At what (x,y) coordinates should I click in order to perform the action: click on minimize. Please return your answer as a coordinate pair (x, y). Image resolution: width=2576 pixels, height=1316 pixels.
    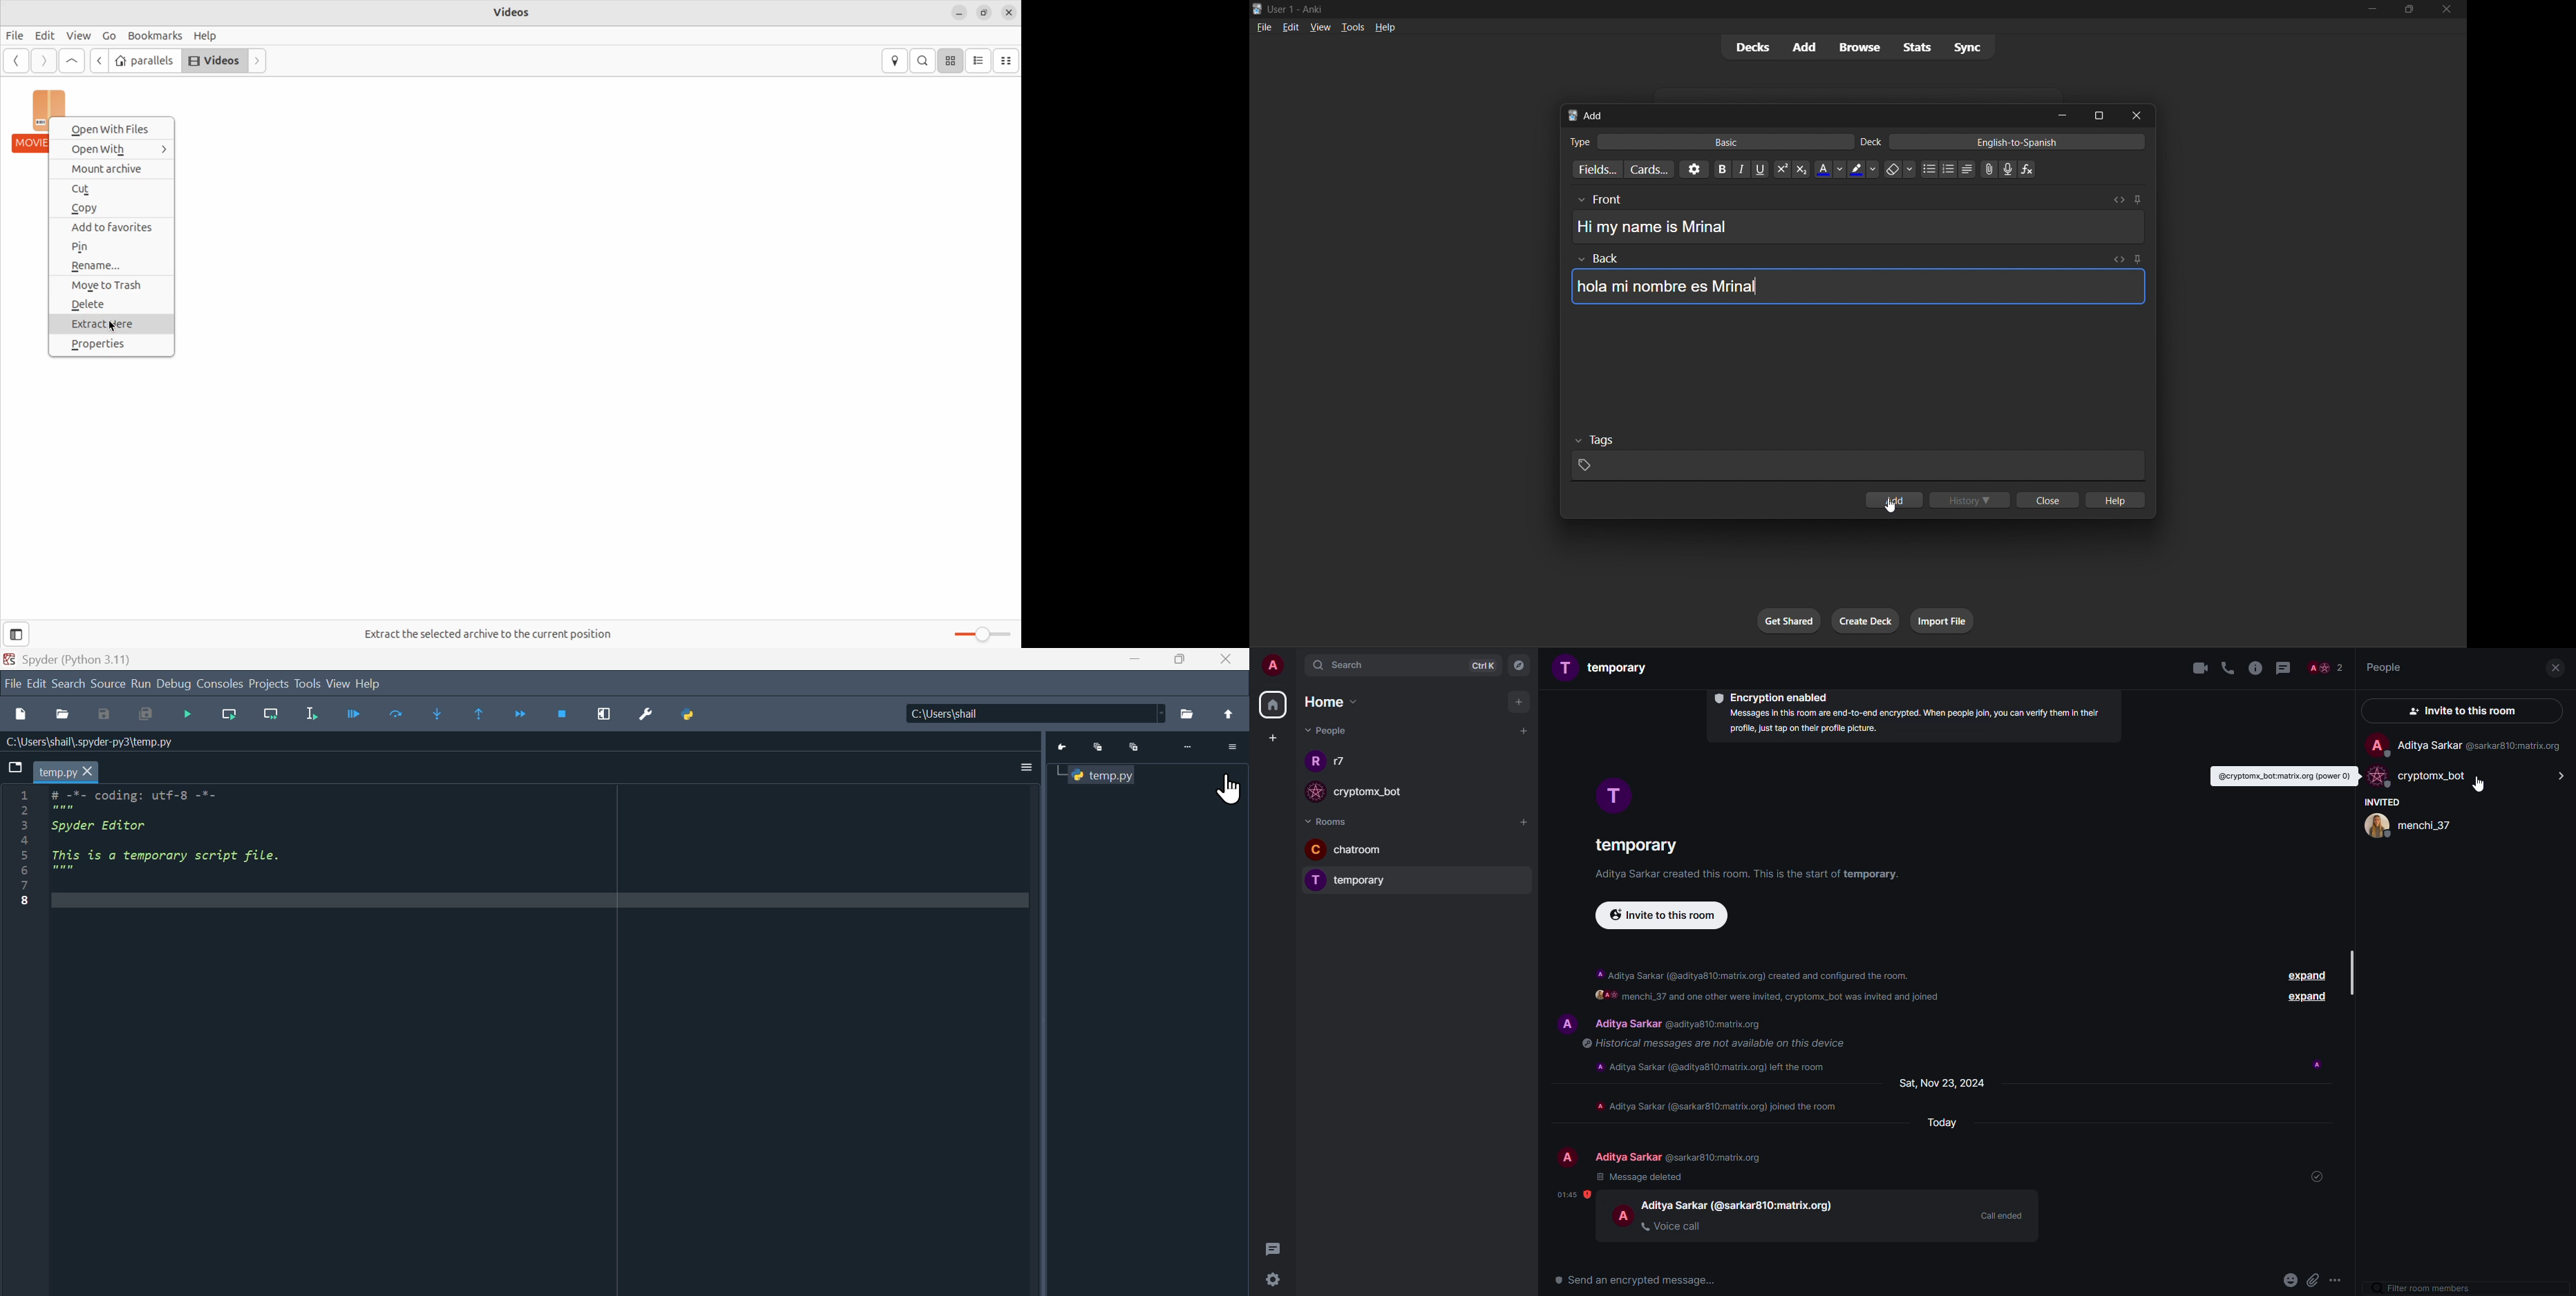
    Looking at the image, I should click on (959, 14).